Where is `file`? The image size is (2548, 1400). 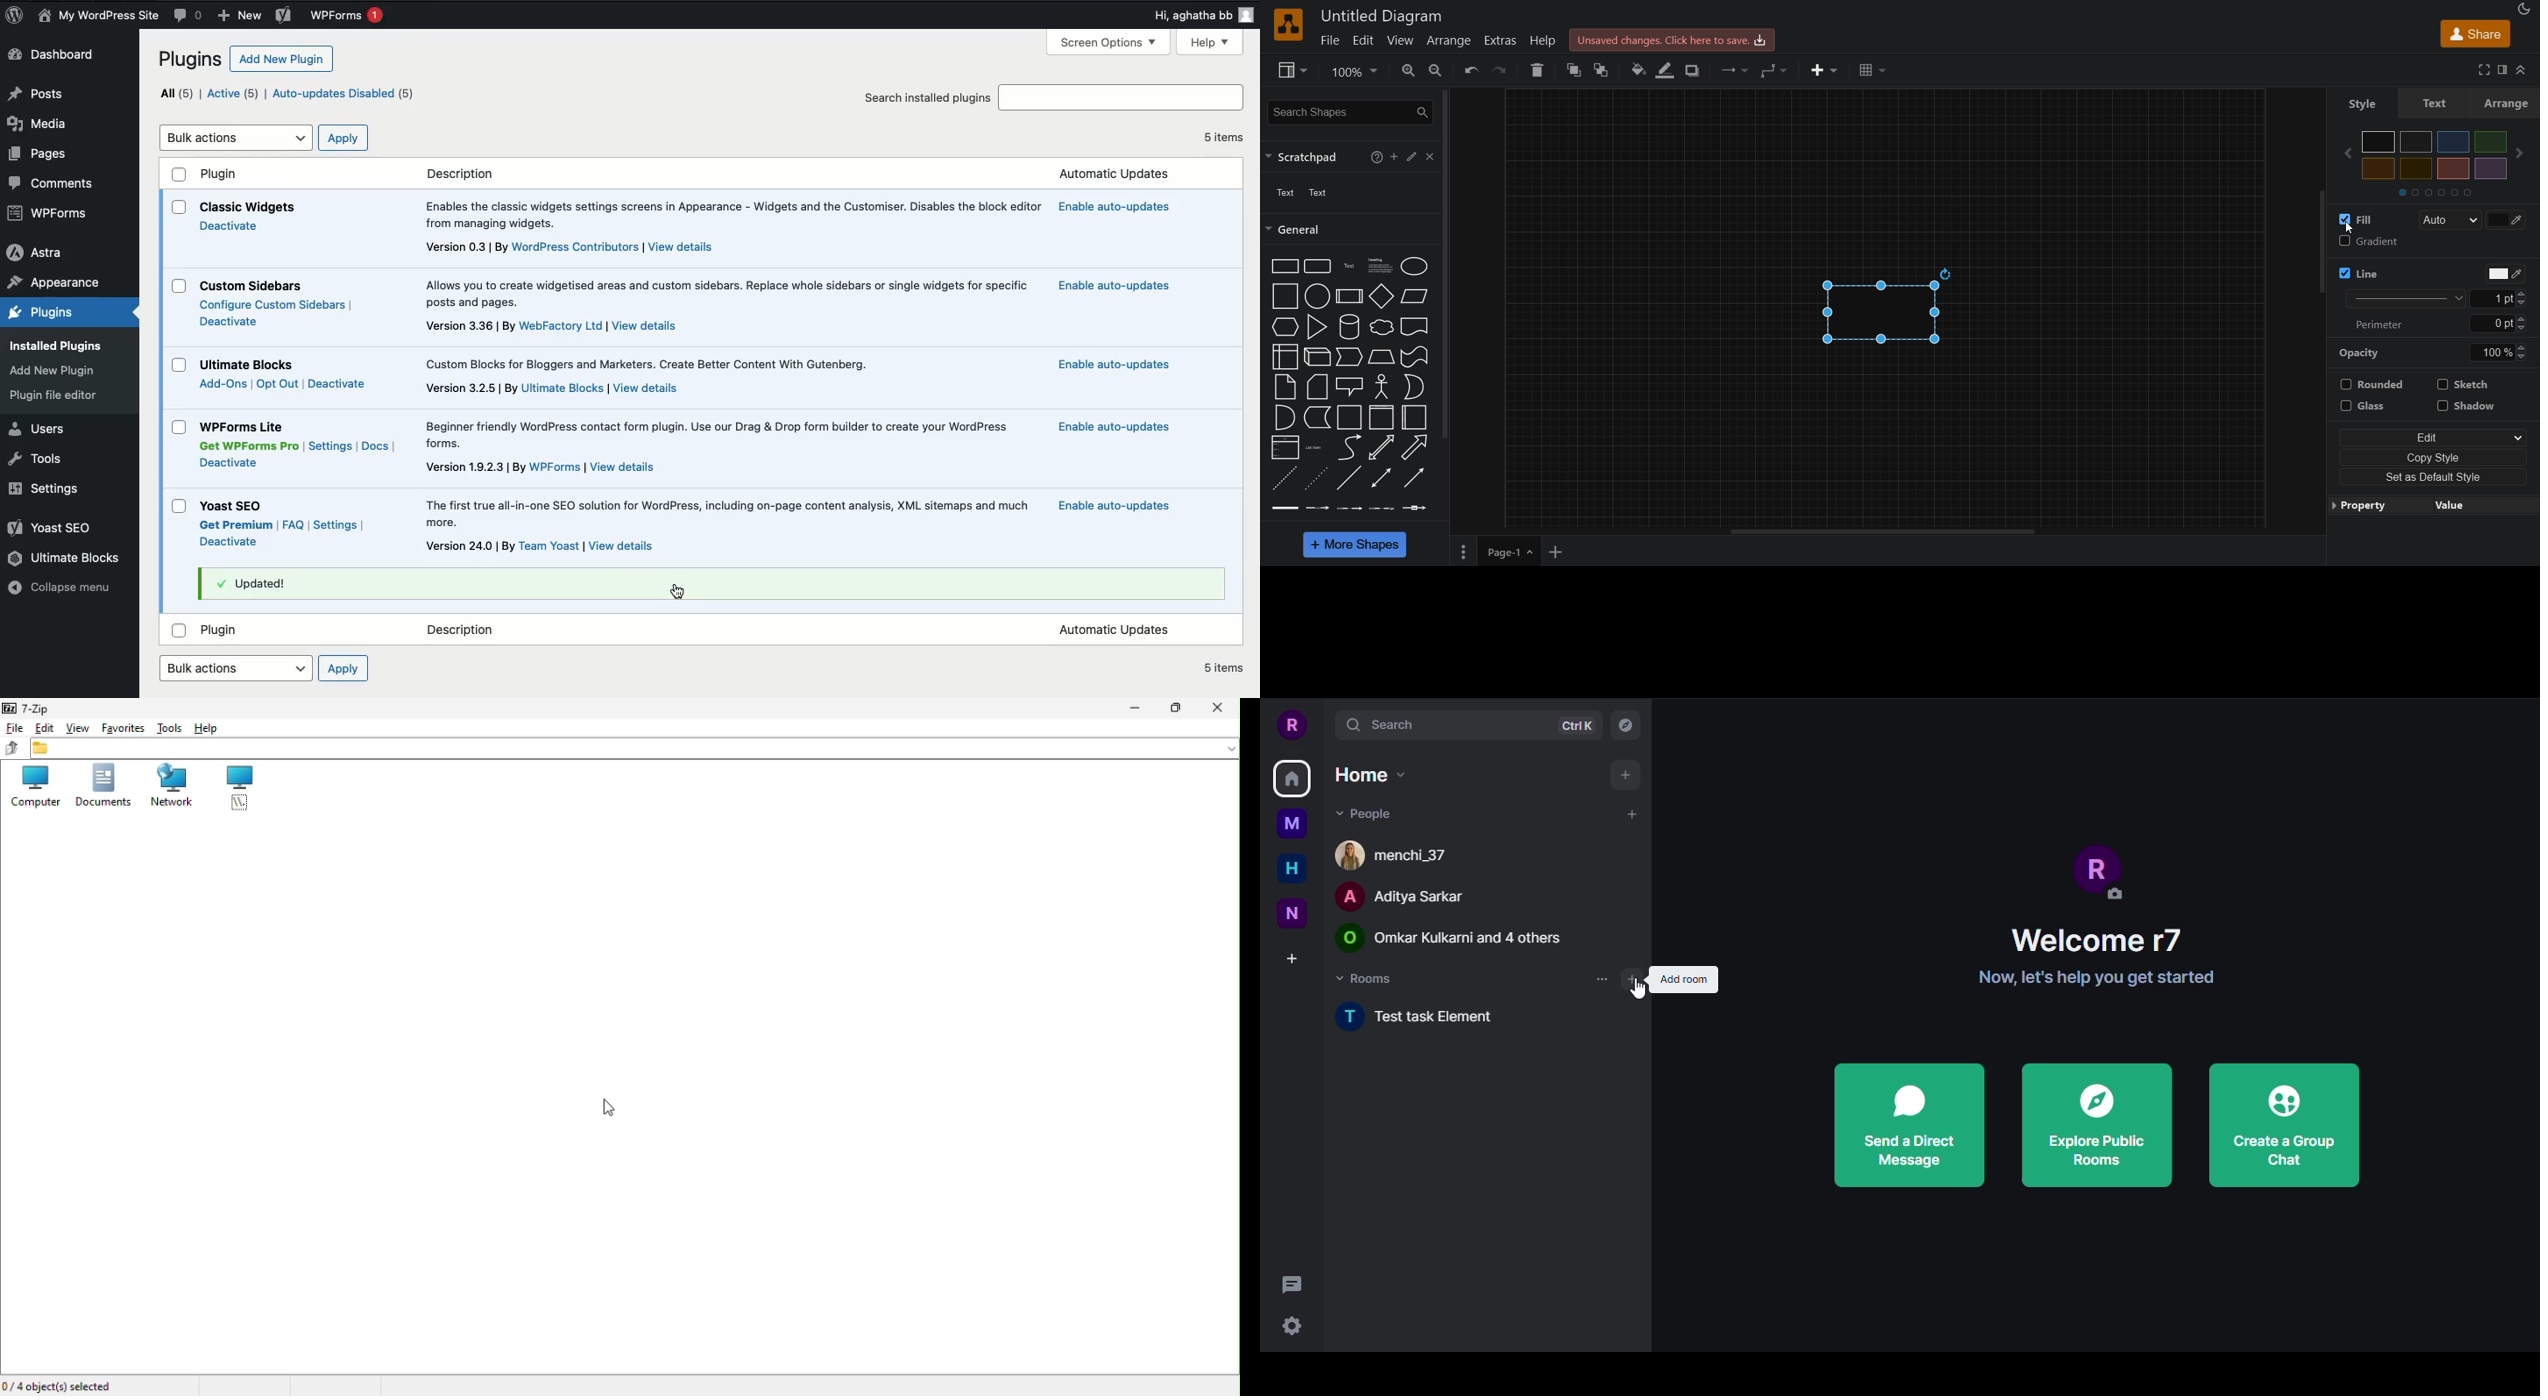 file is located at coordinates (1329, 40).